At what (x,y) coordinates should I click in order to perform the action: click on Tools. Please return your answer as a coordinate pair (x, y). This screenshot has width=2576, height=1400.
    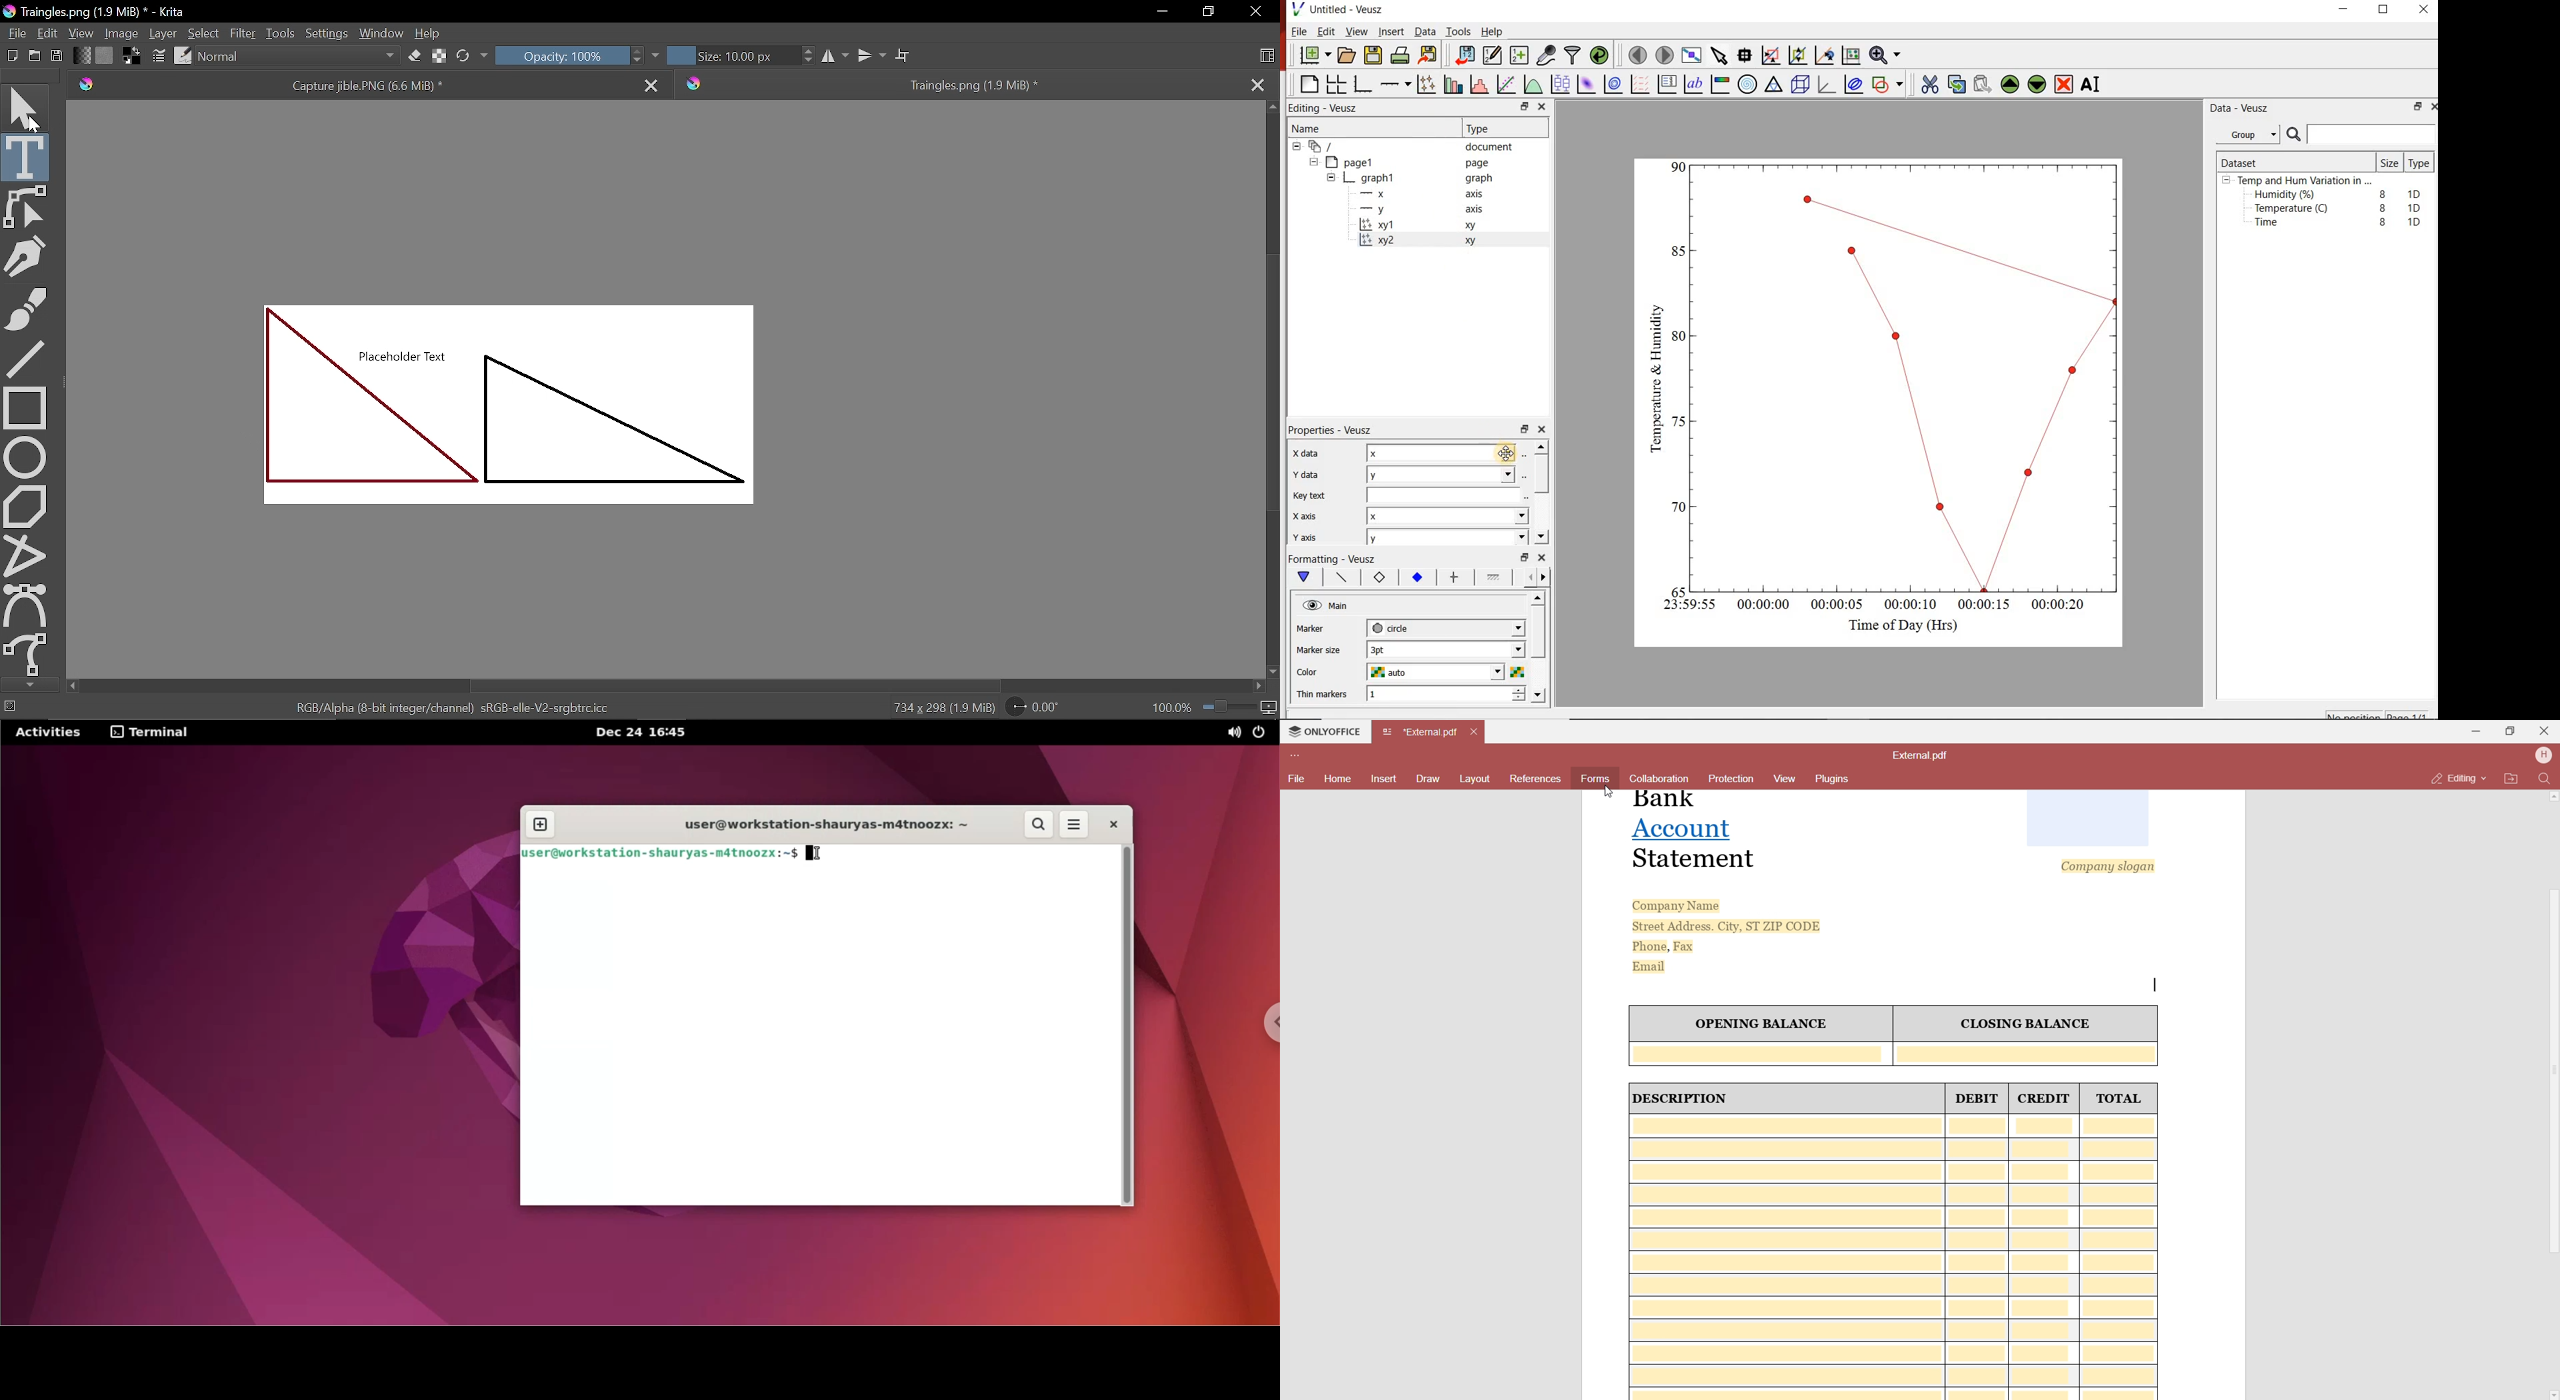
    Looking at the image, I should click on (1457, 32).